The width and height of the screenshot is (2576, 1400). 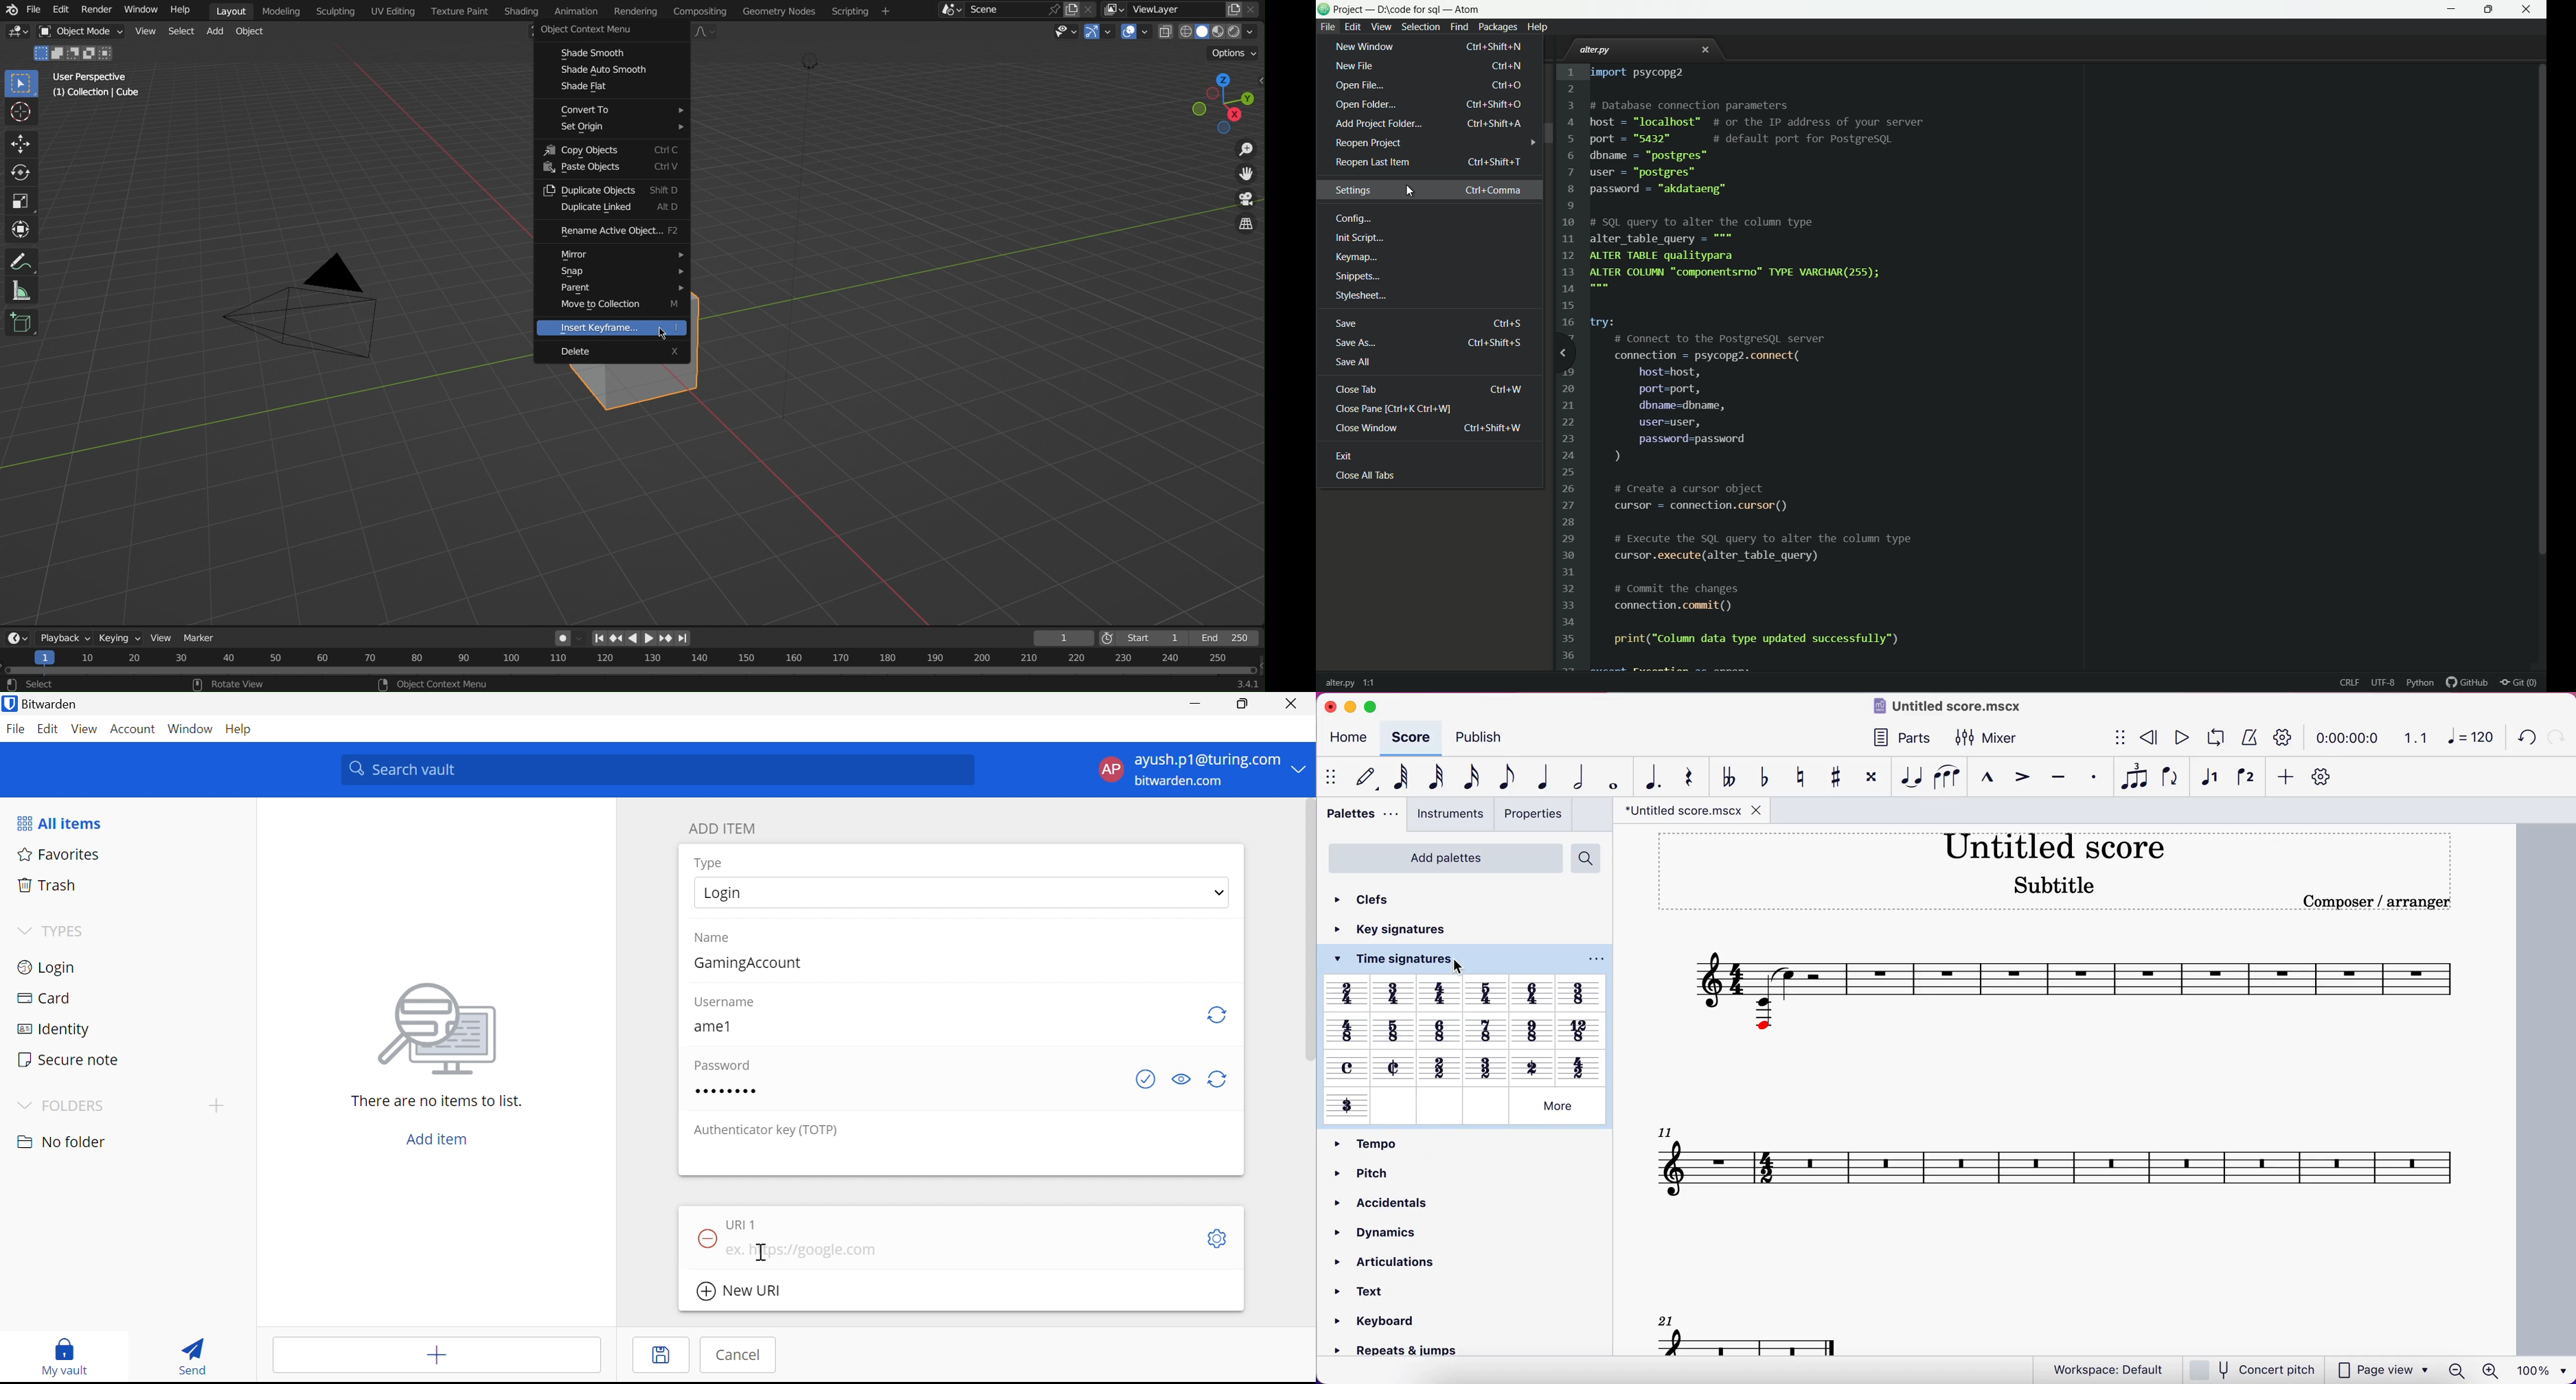 What do you see at coordinates (705, 1237) in the screenshot?
I see `Remove` at bounding box center [705, 1237].